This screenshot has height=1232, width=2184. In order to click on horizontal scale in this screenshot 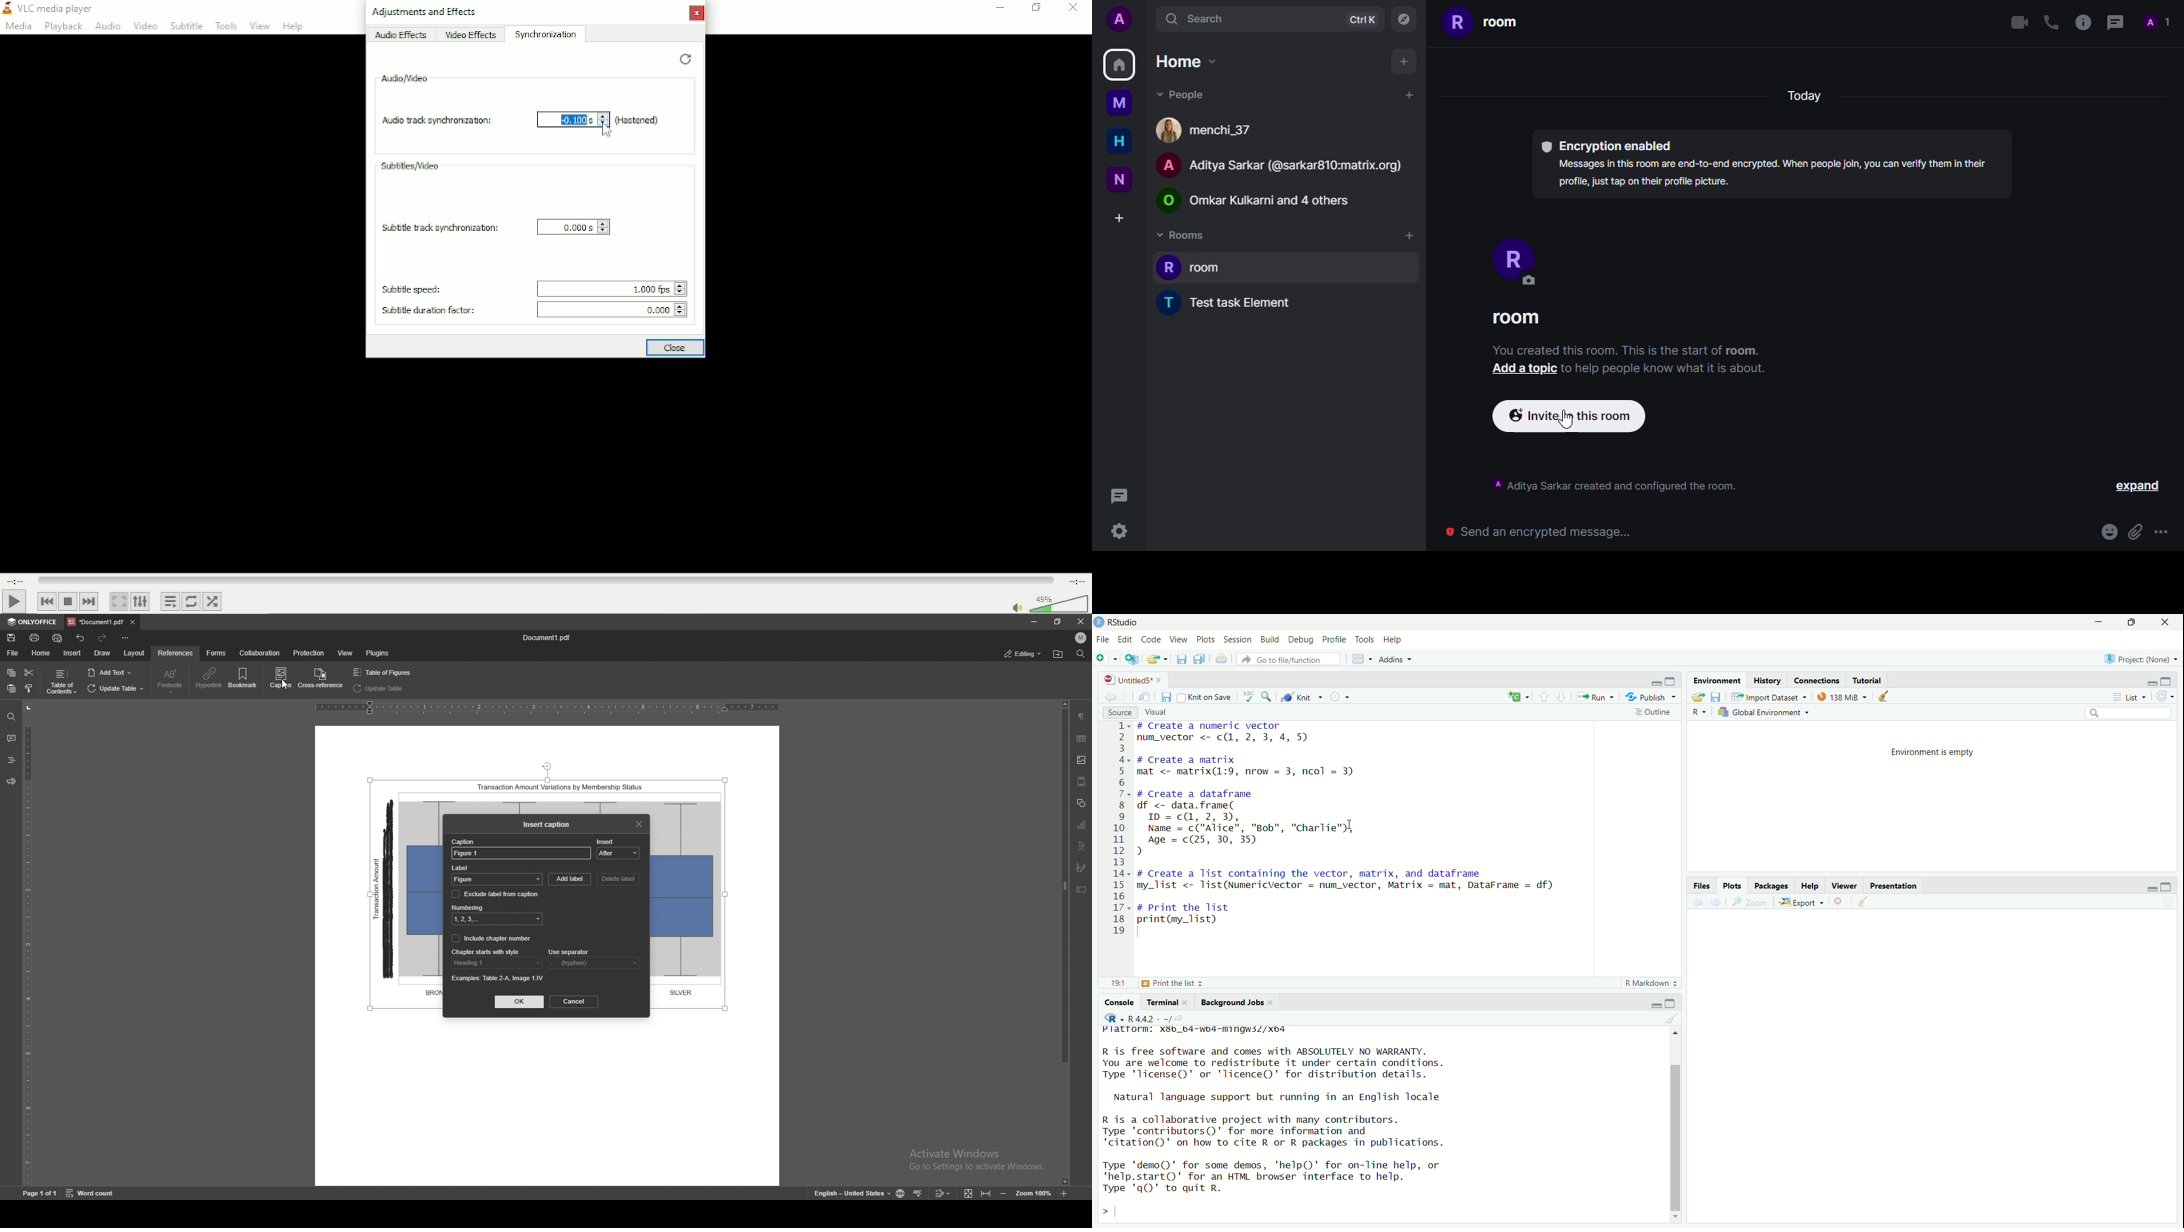, I will do `click(548, 710)`.